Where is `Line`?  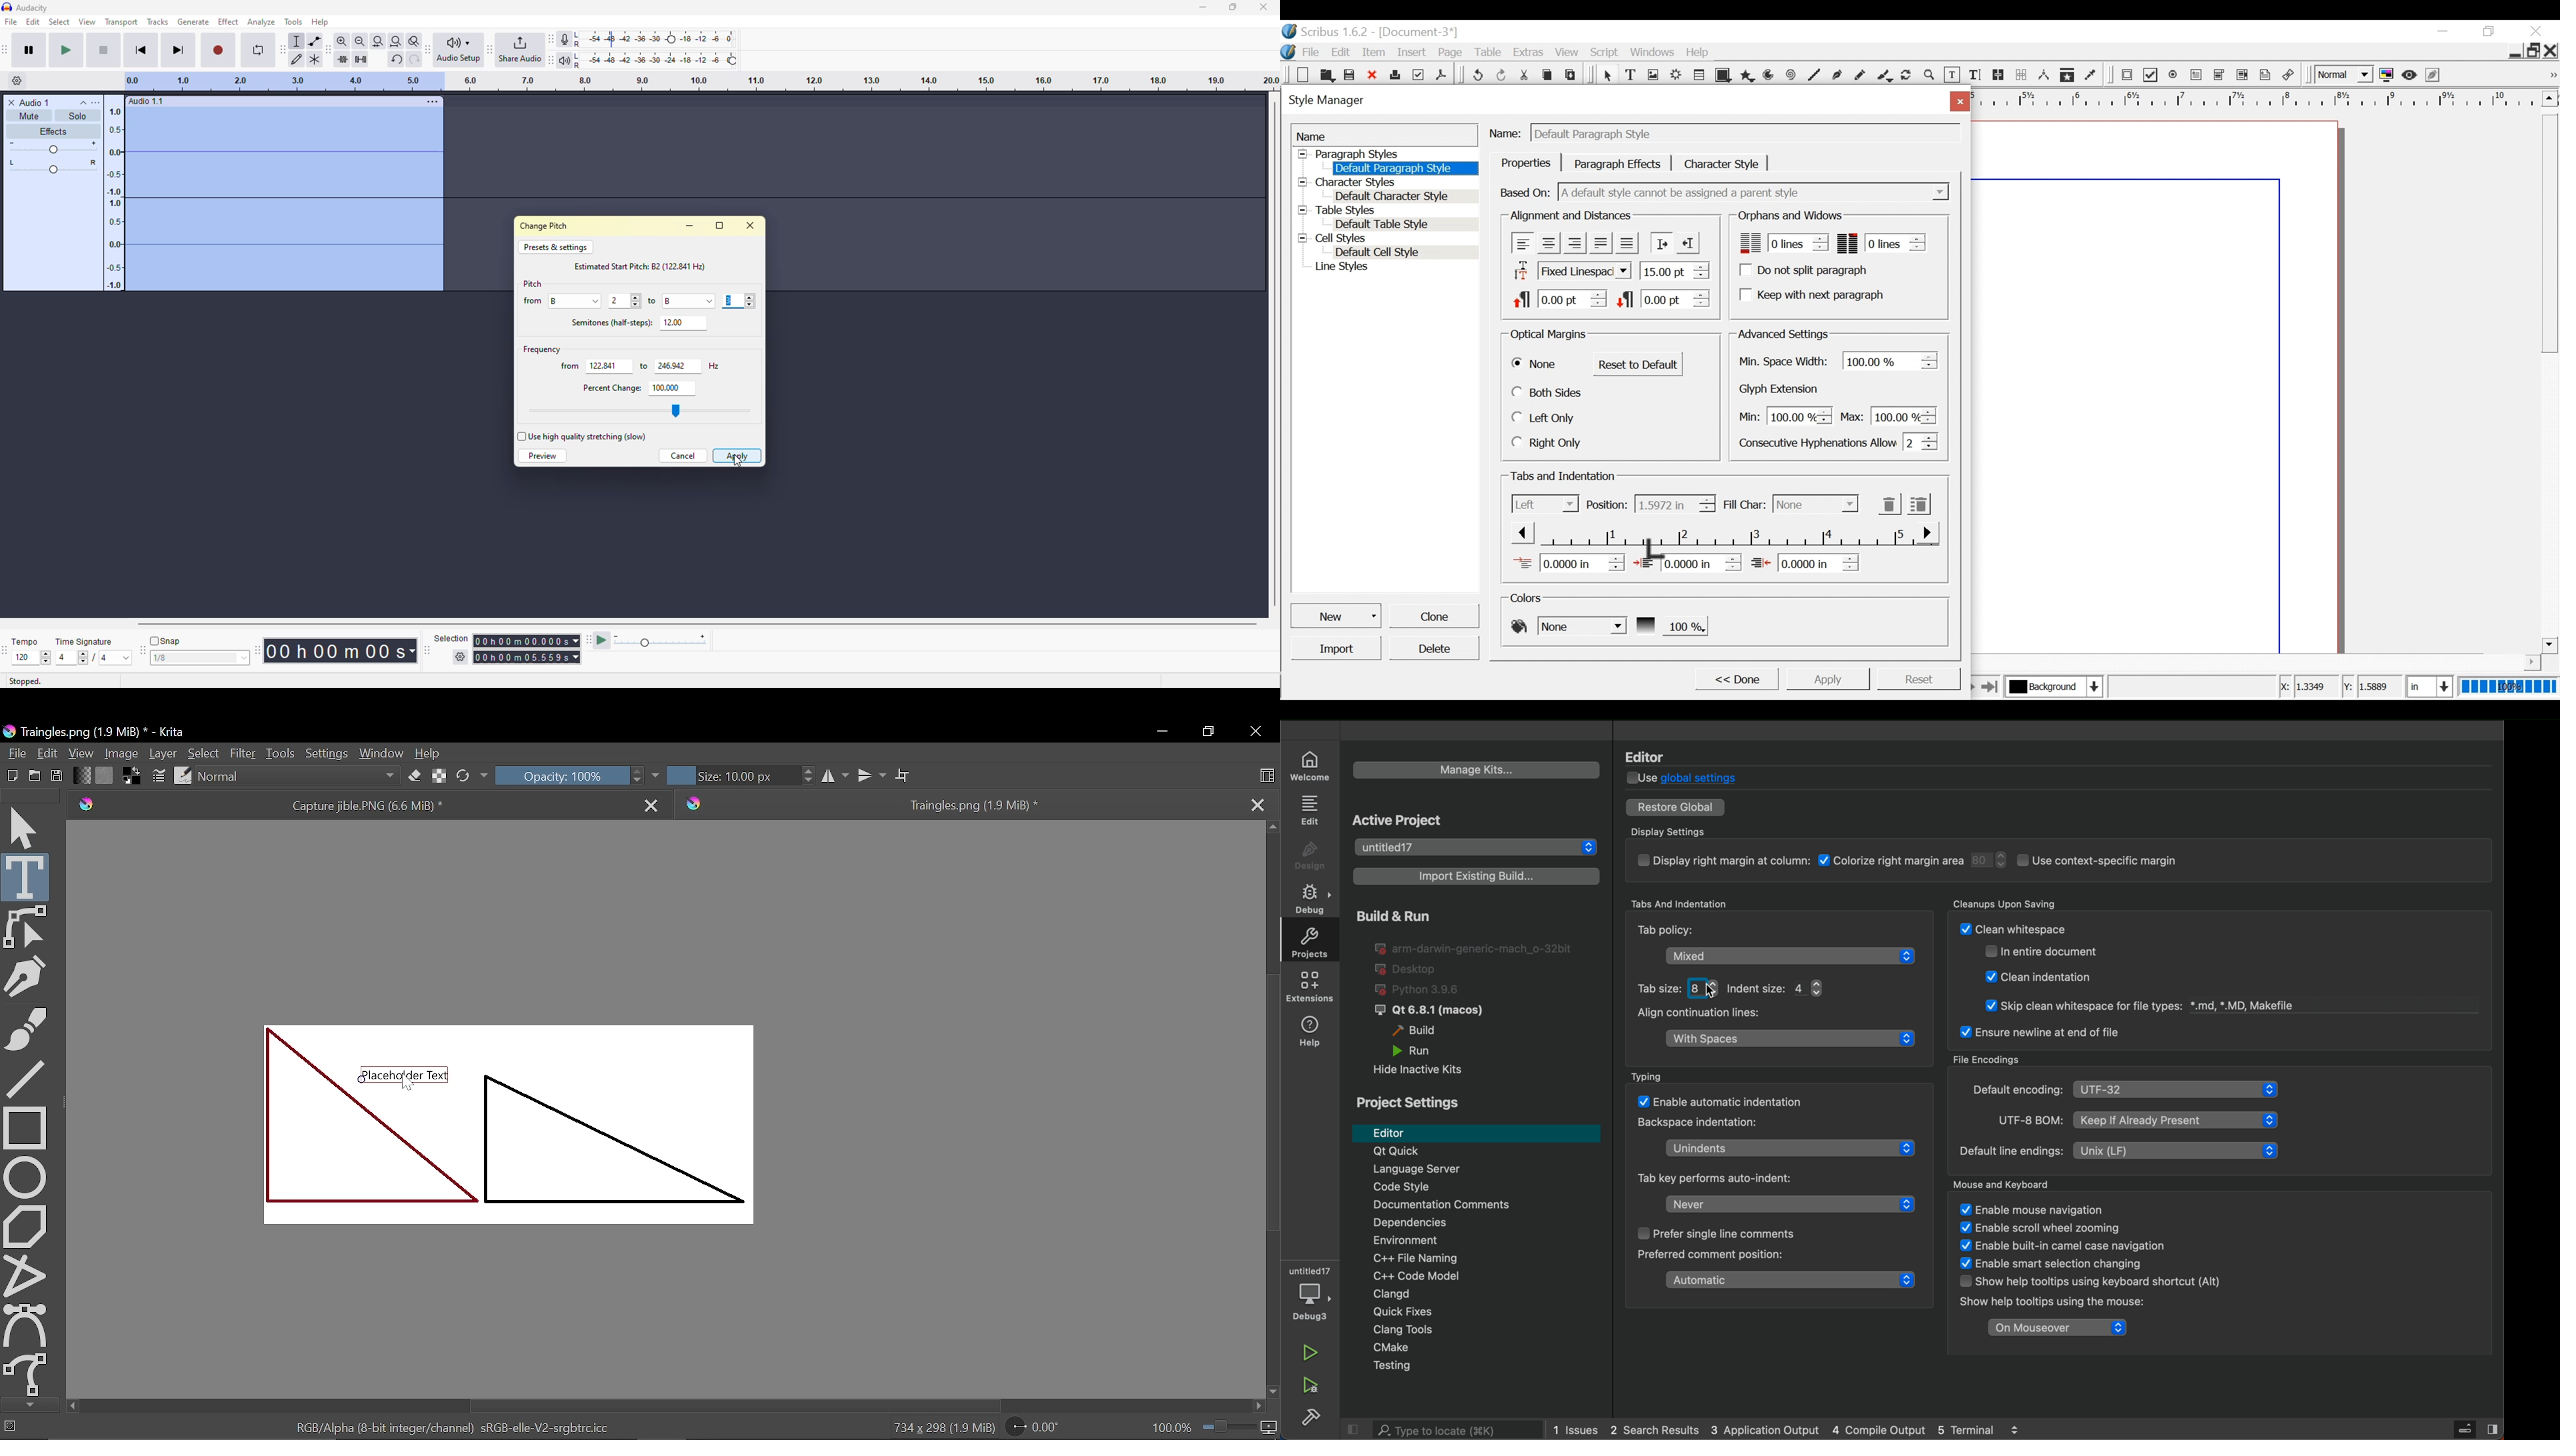
Line is located at coordinates (1813, 76).